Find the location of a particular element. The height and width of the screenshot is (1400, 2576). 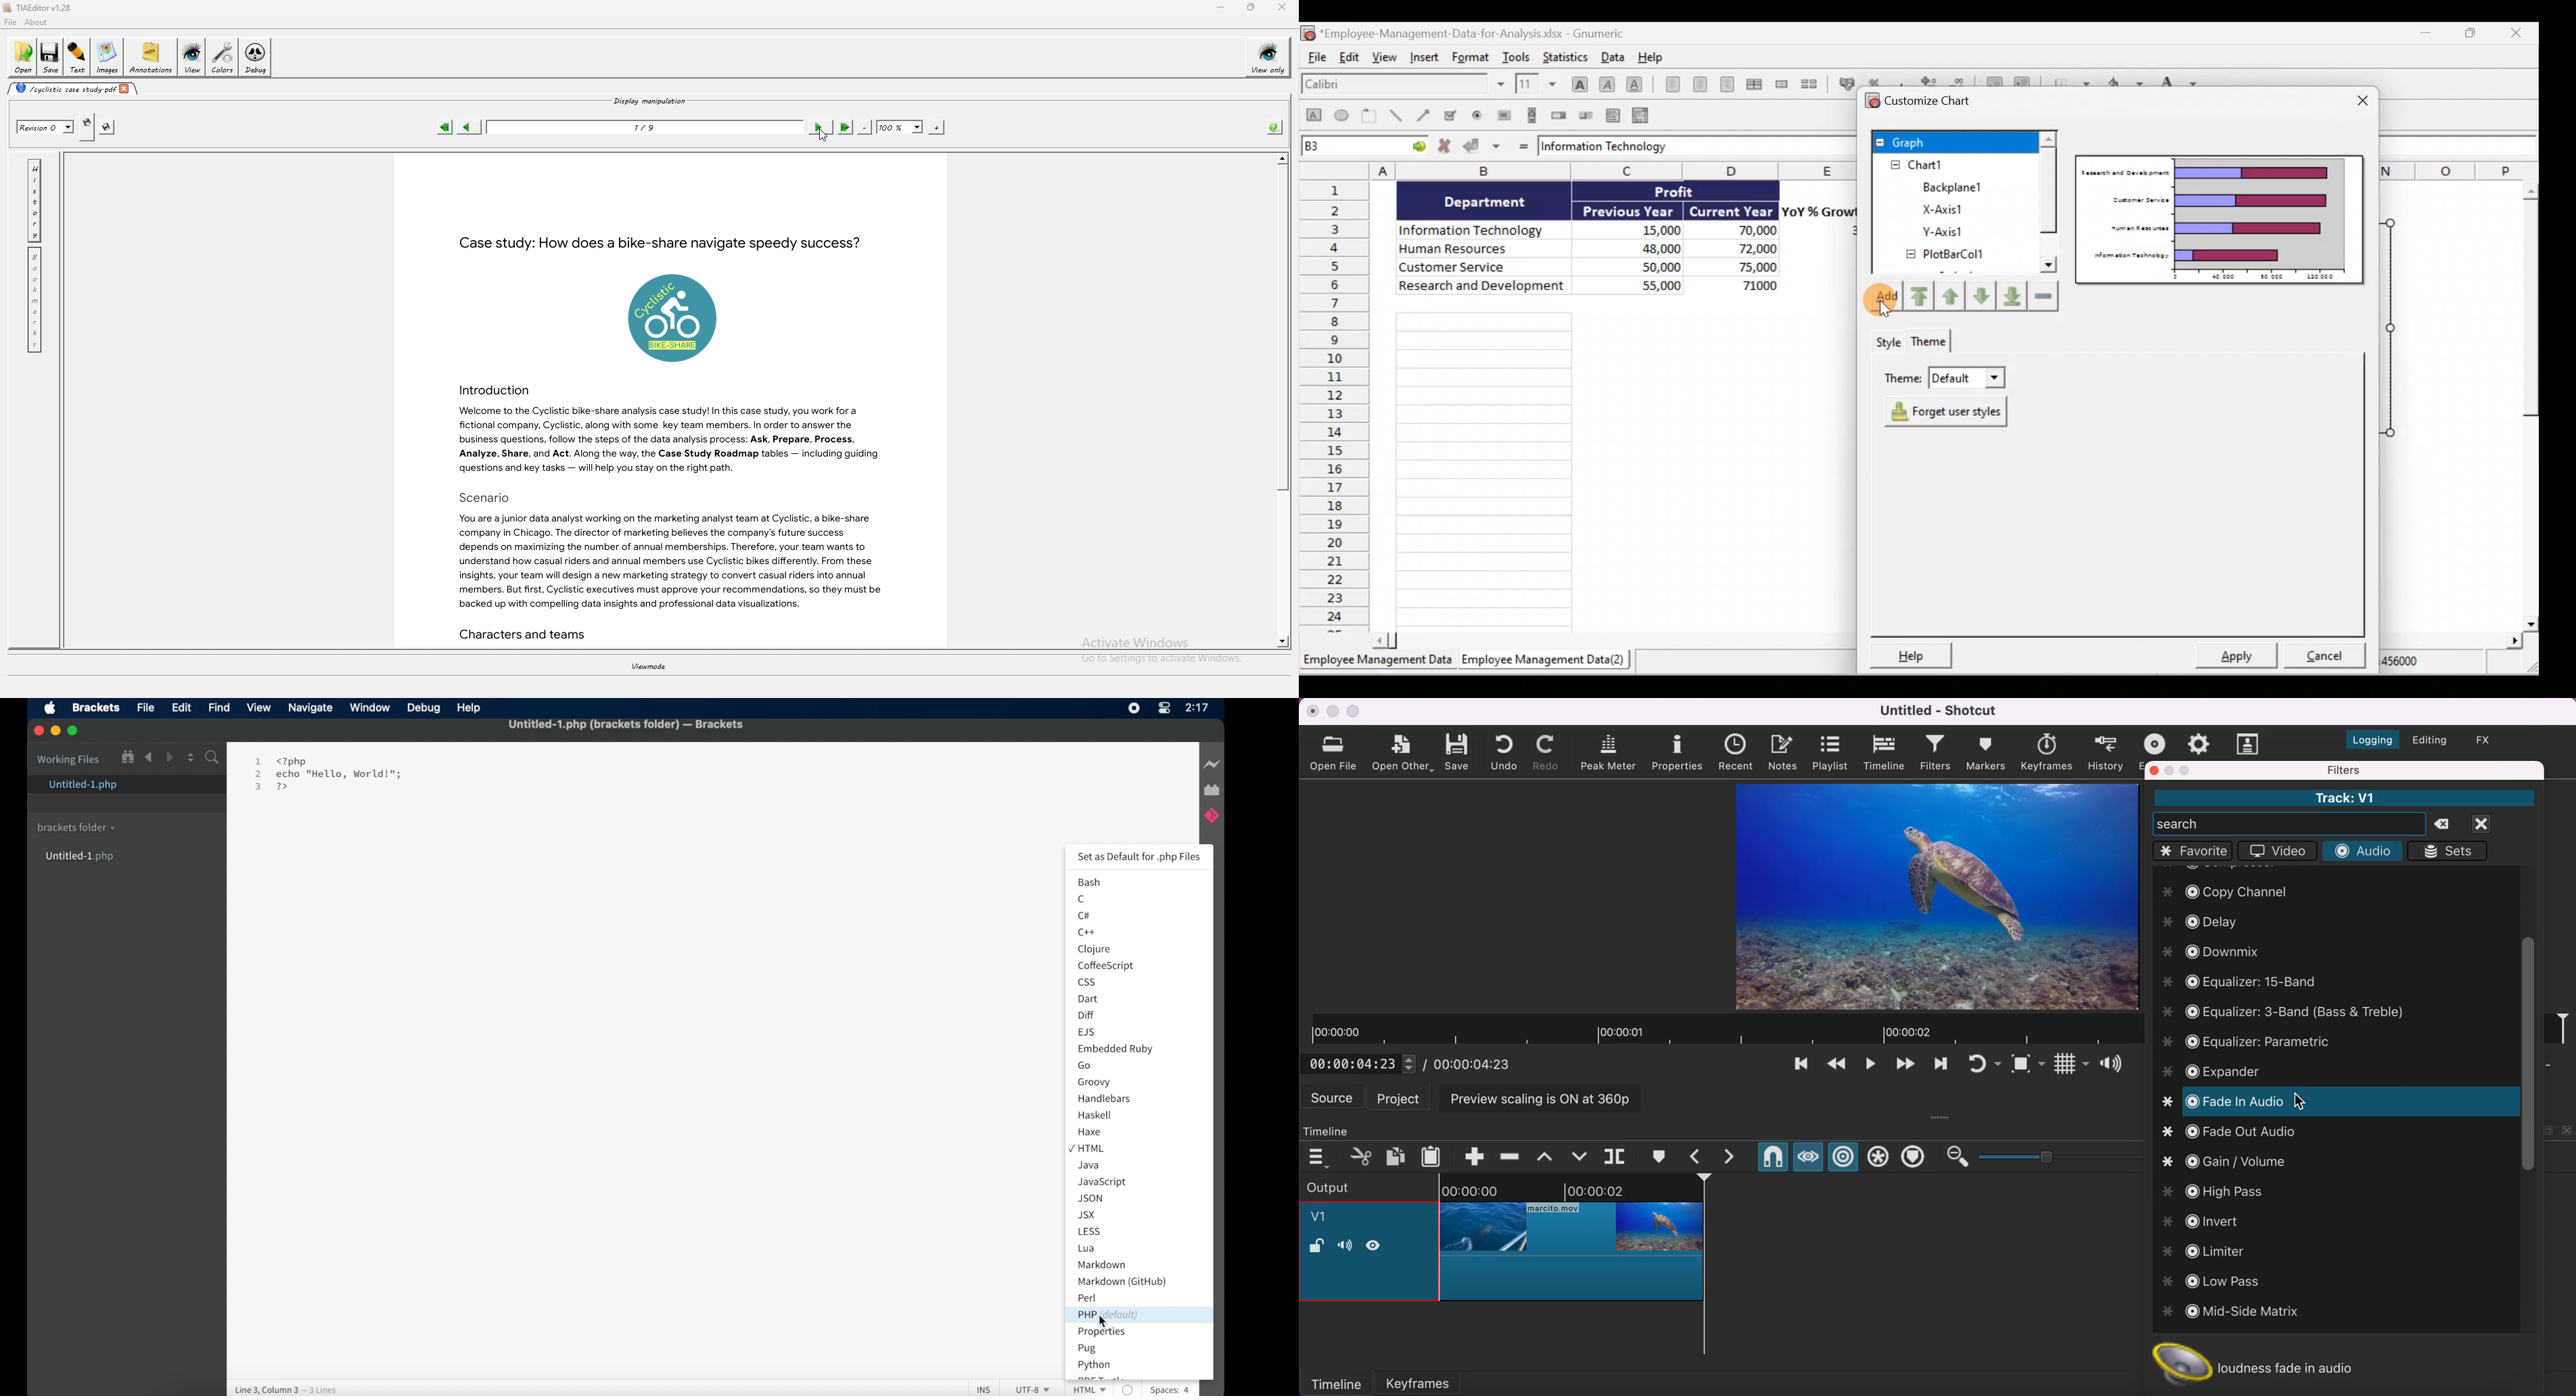

source is located at coordinates (1333, 1097).